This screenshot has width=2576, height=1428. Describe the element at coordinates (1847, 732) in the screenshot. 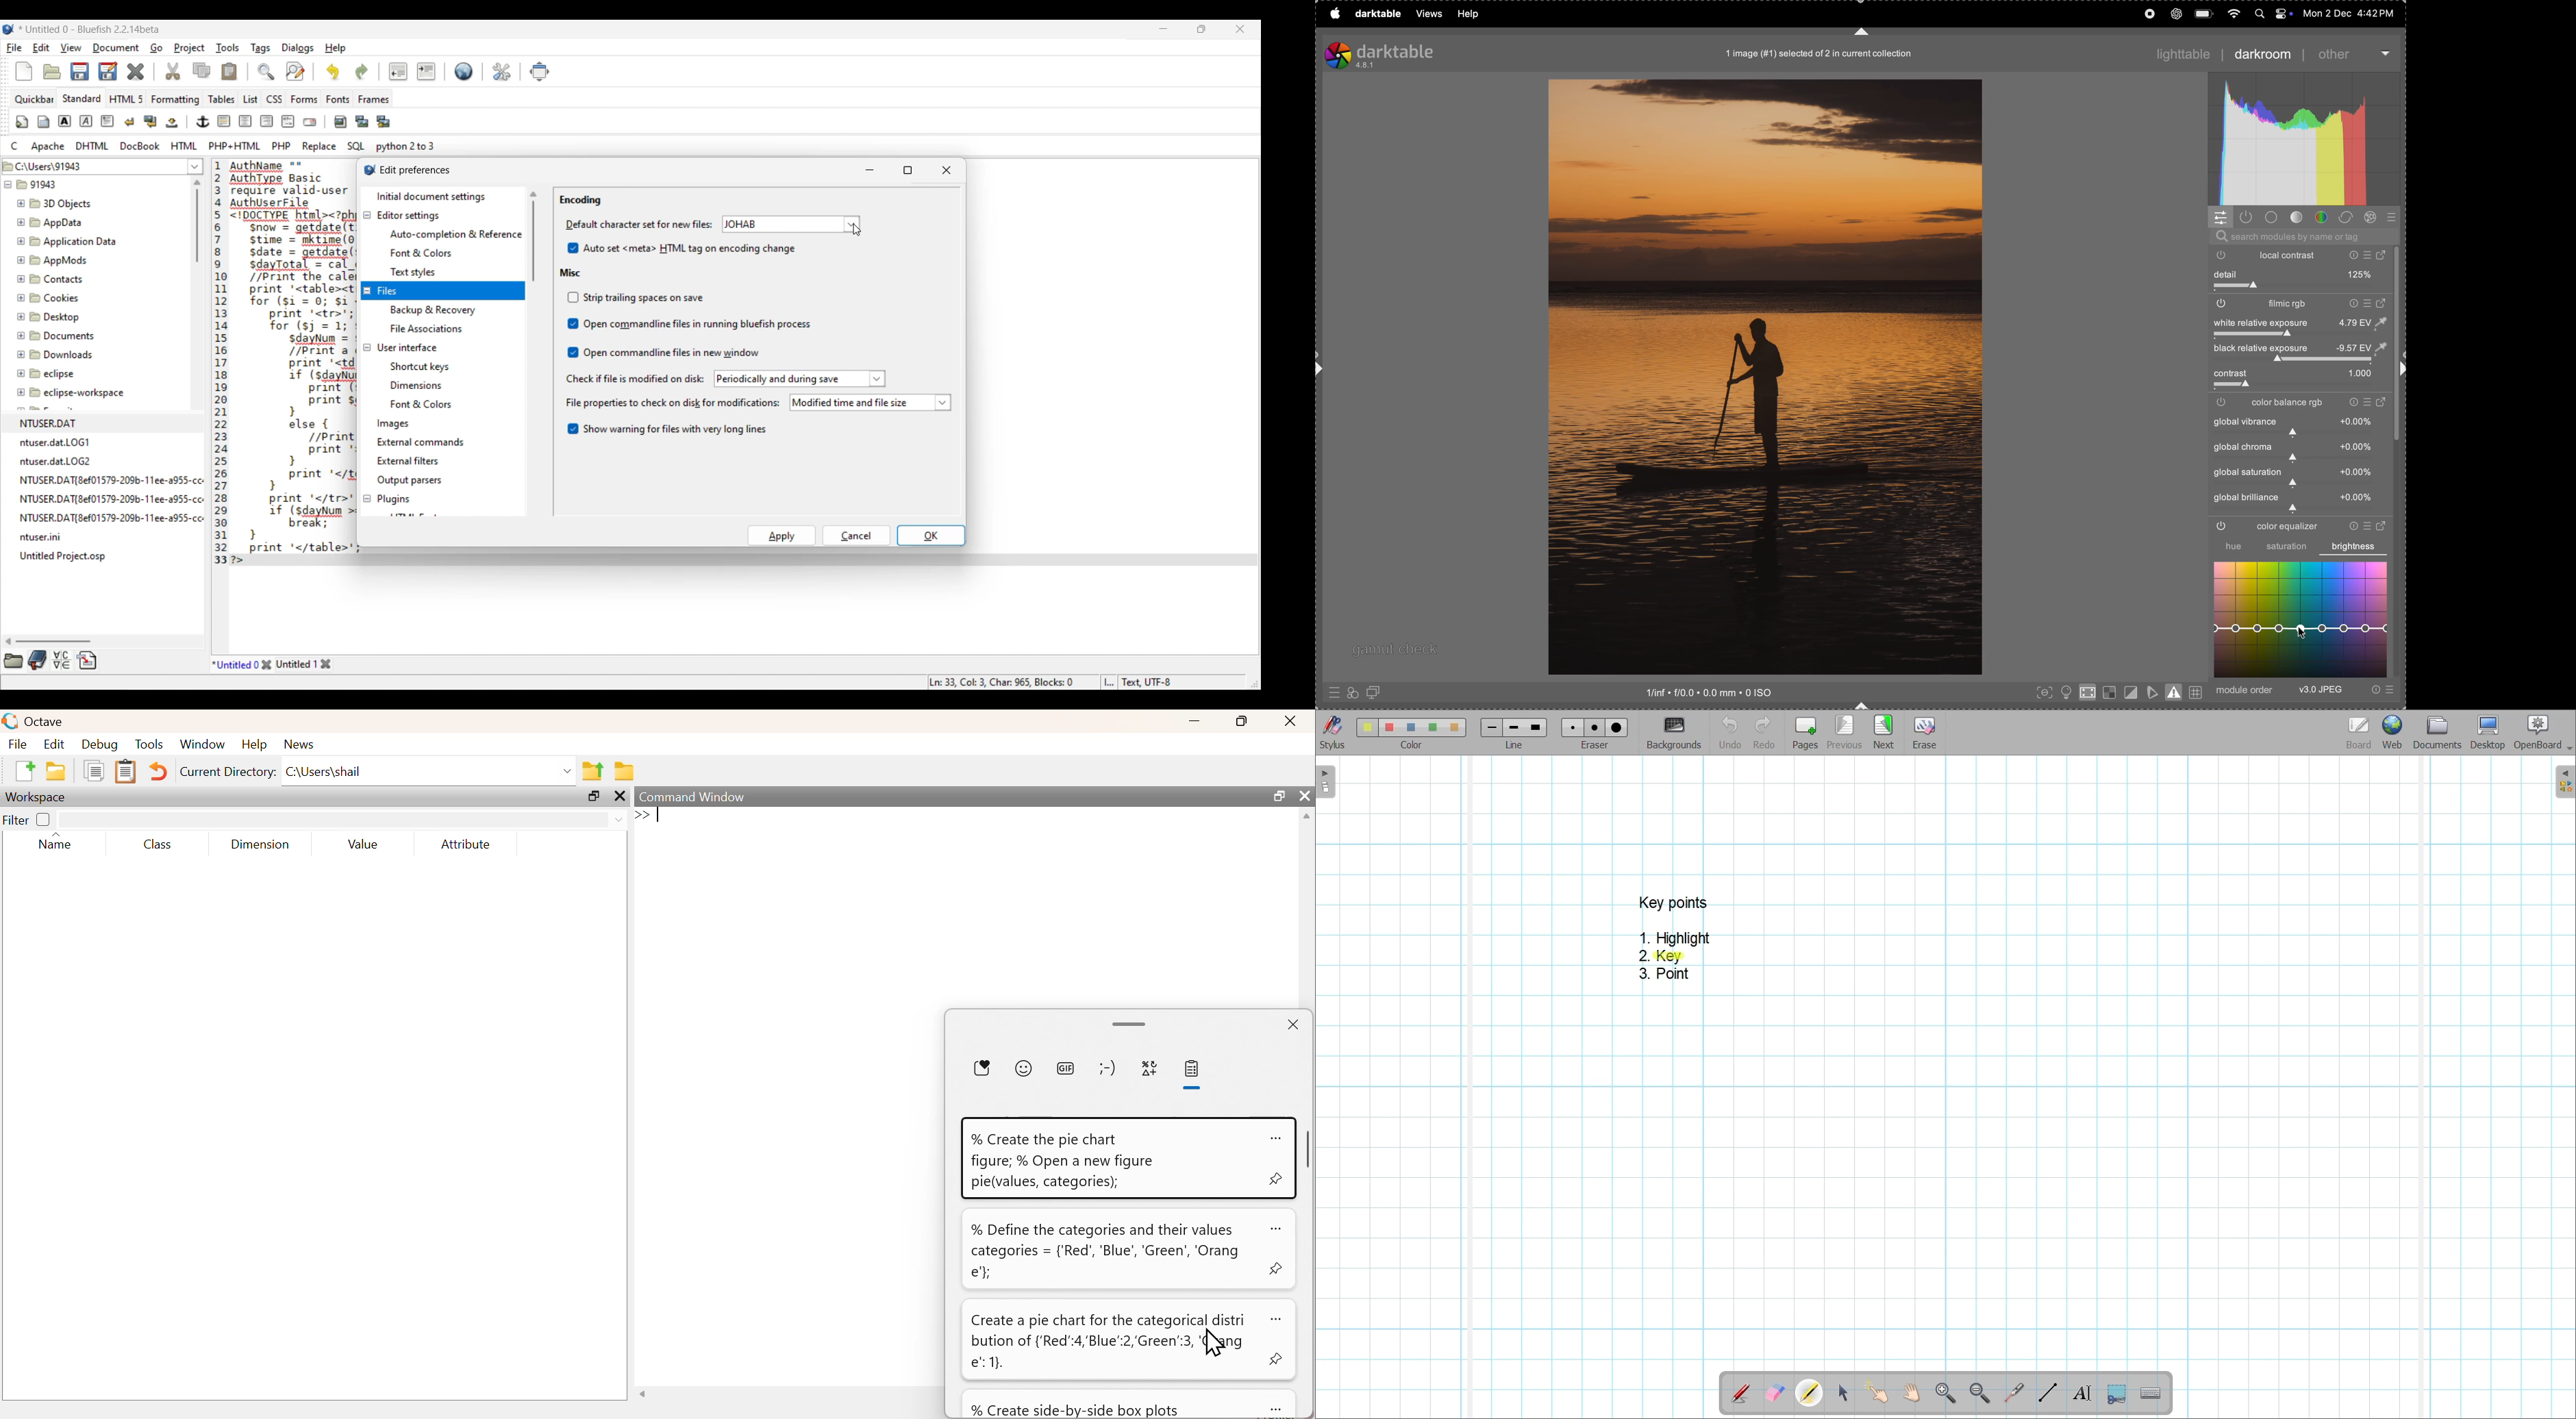

I see `Go to previous page` at that location.